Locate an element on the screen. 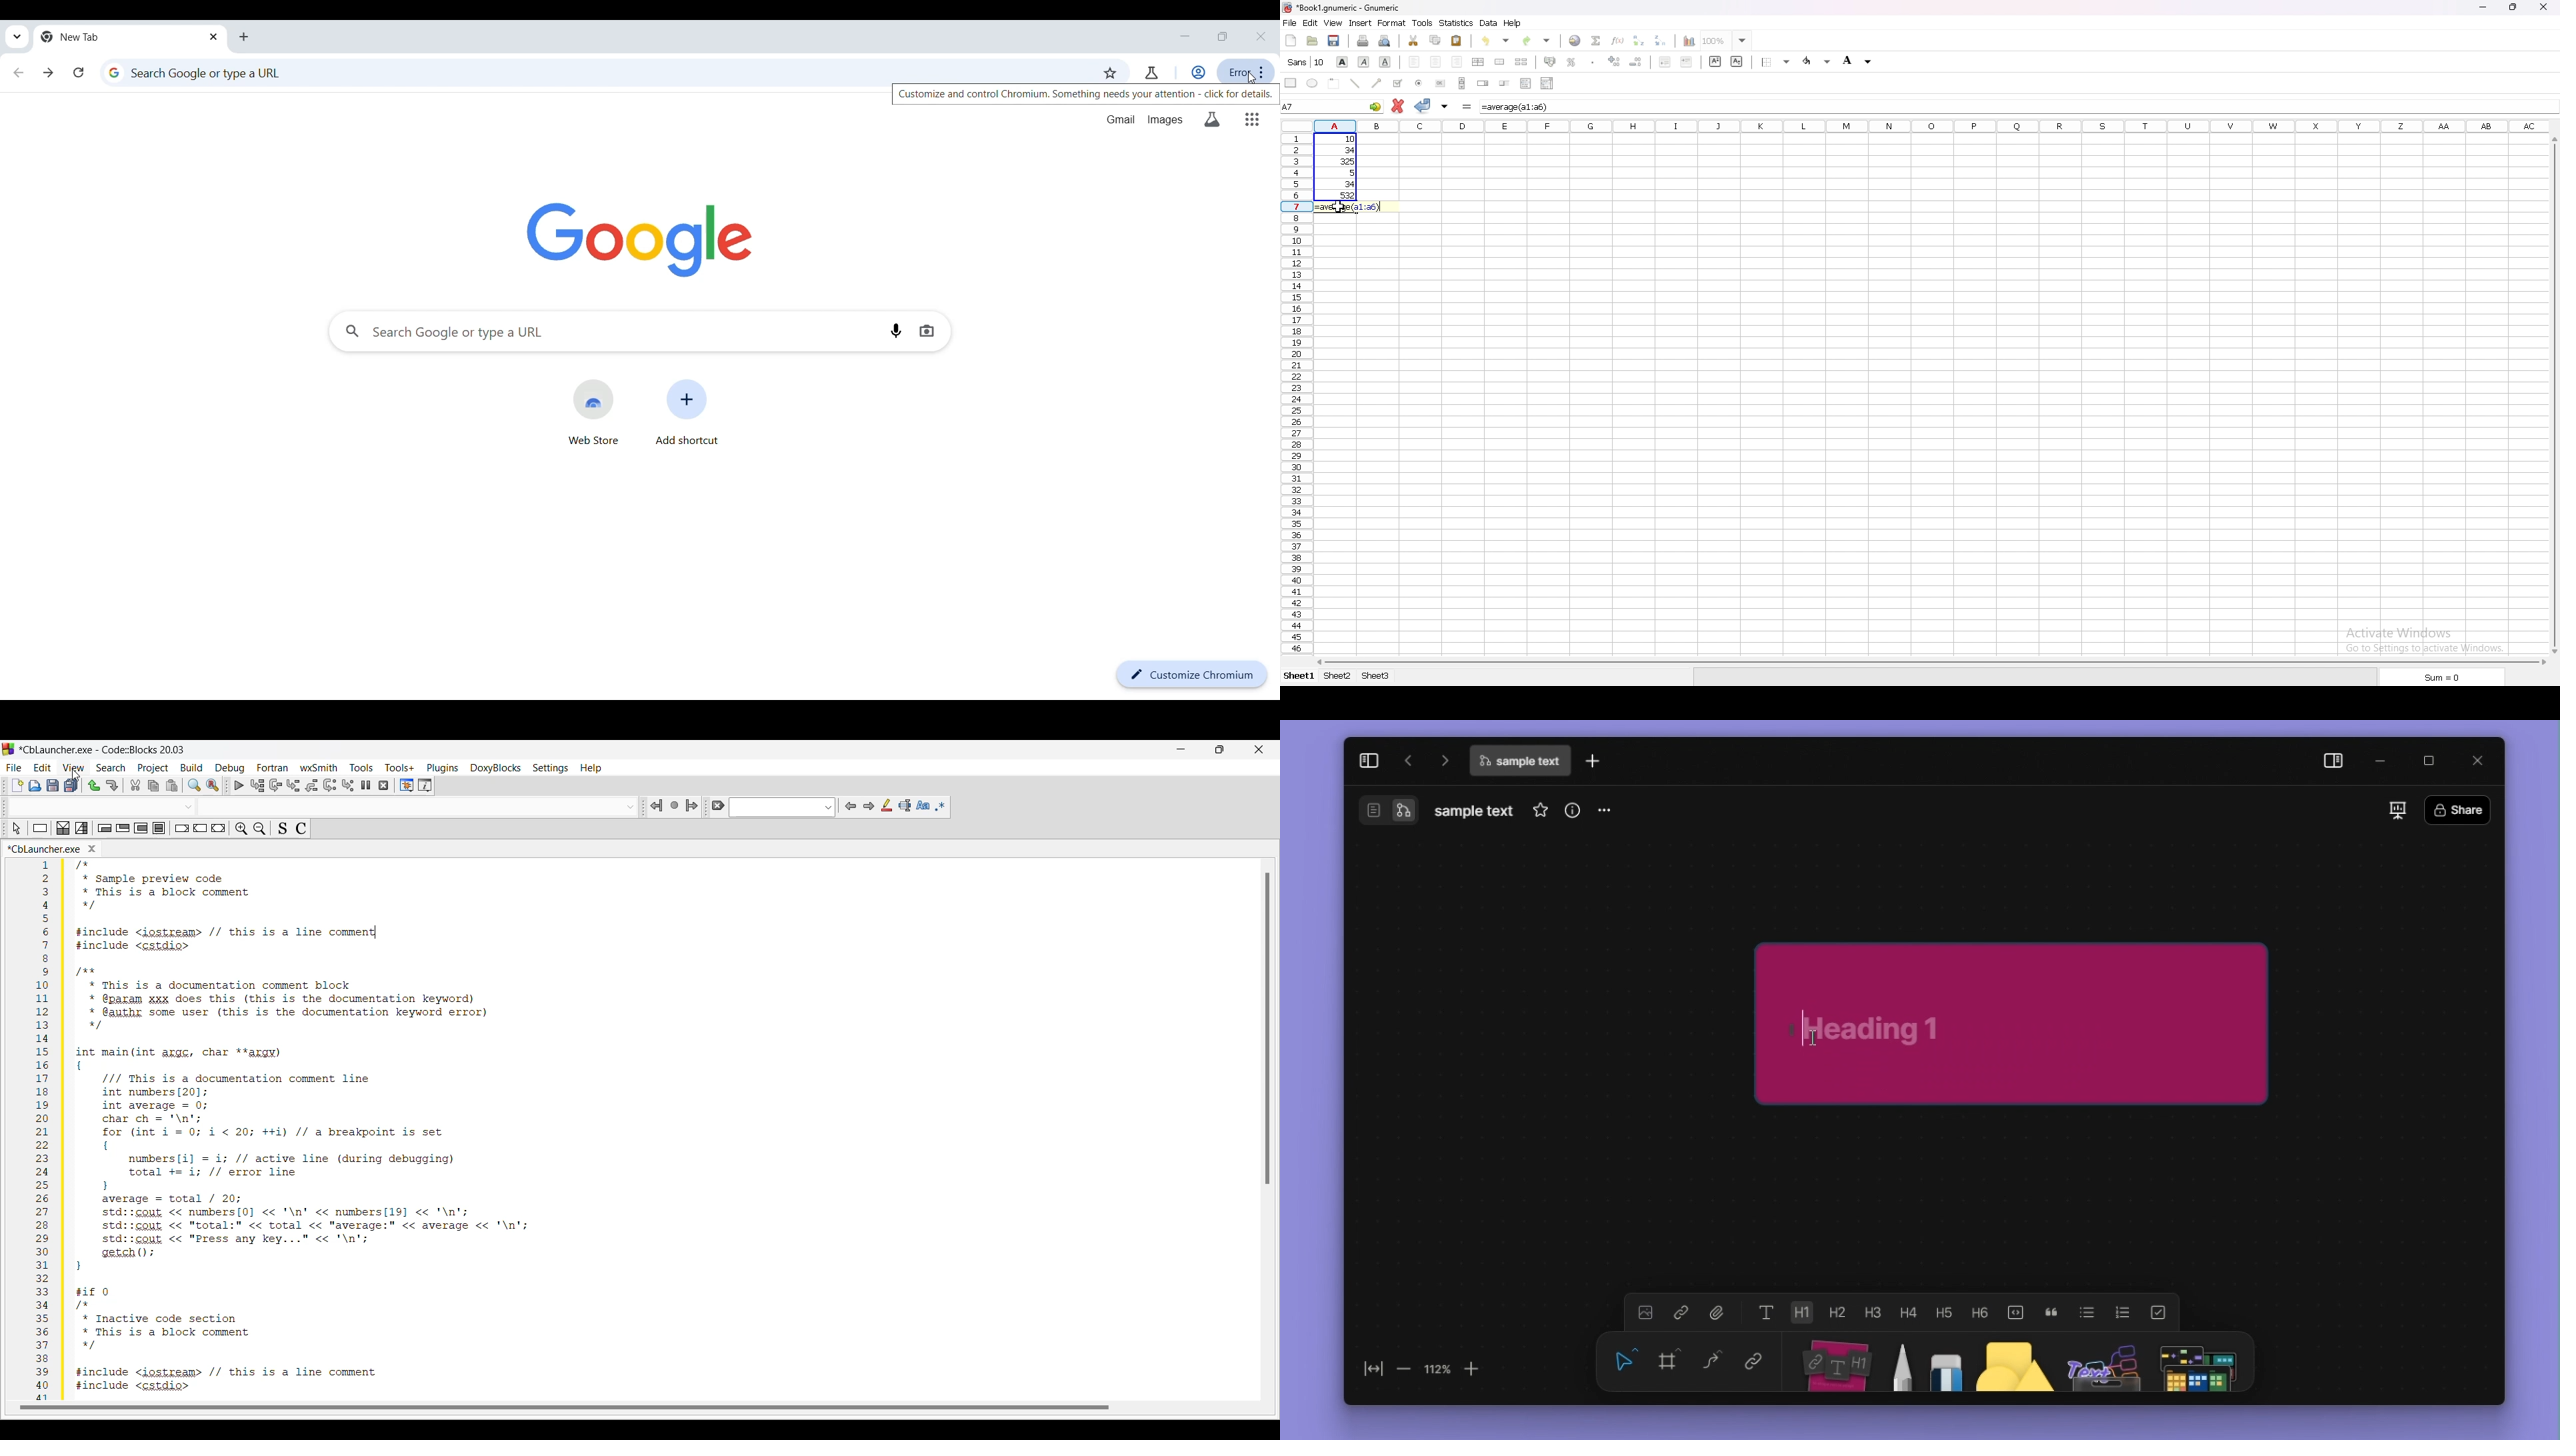 The width and height of the screenshot is (2576, 1456). close is located at coordinates (2477, 761).